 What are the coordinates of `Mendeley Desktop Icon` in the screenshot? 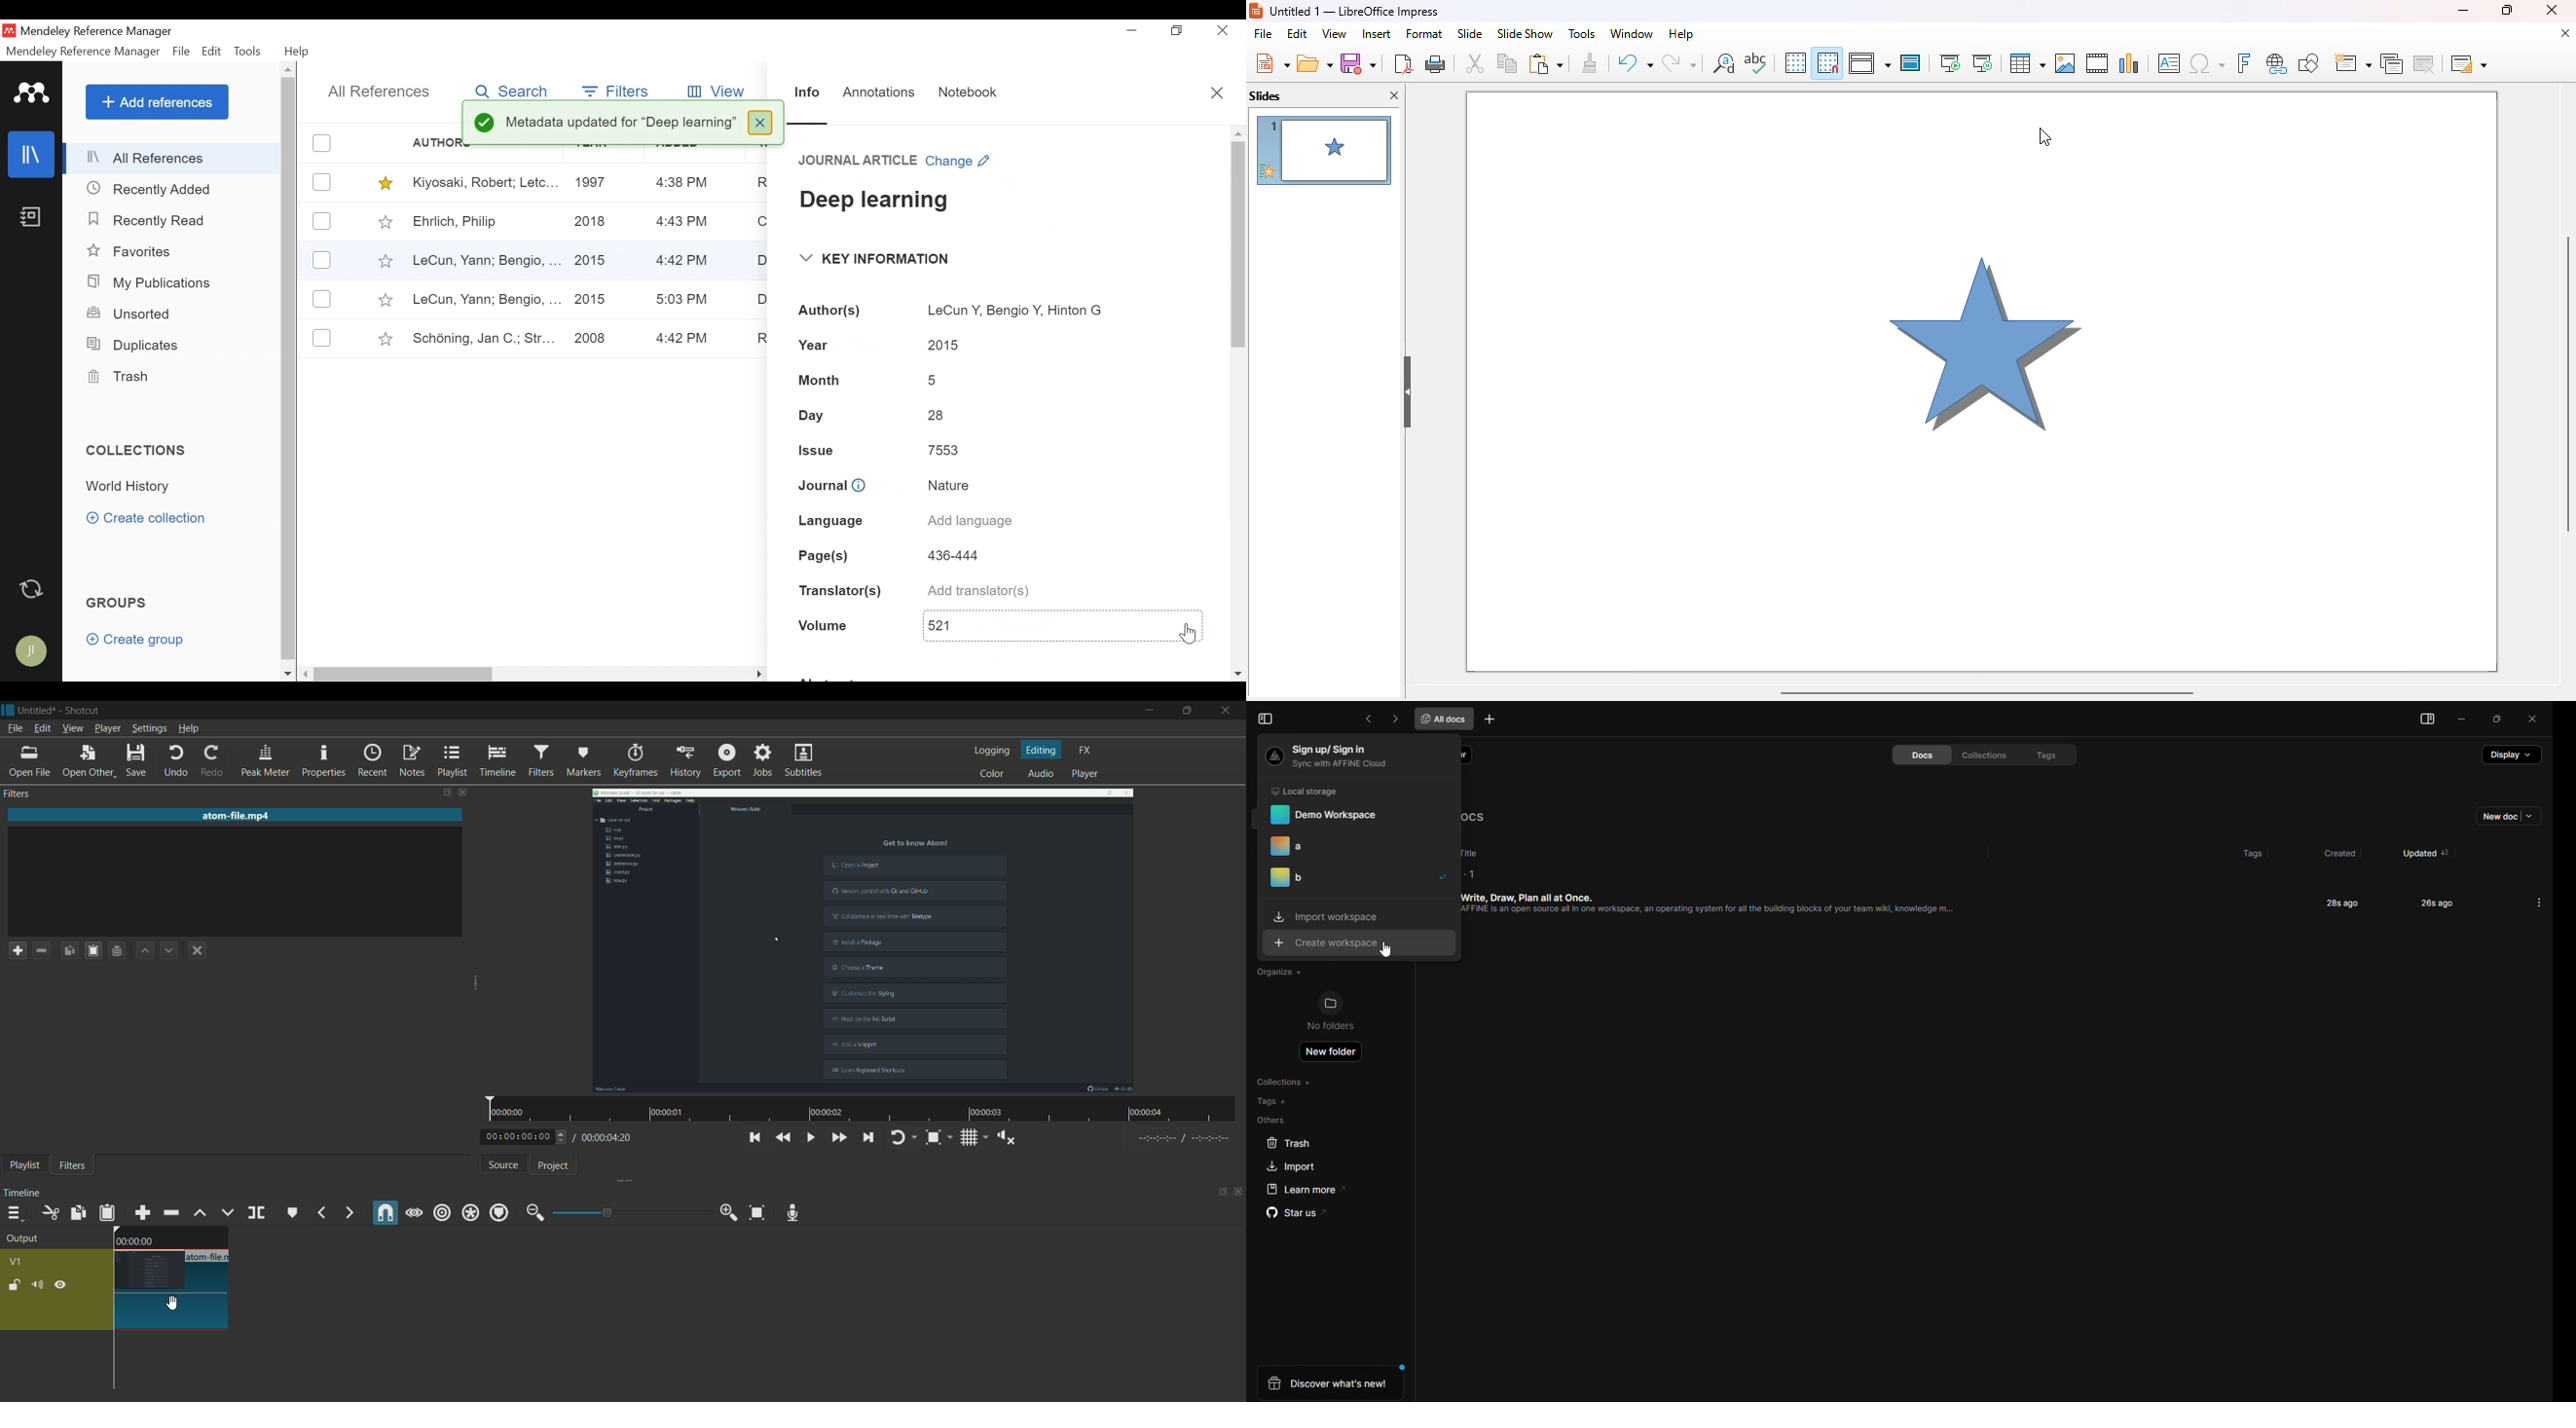 It's located at (10, 31).